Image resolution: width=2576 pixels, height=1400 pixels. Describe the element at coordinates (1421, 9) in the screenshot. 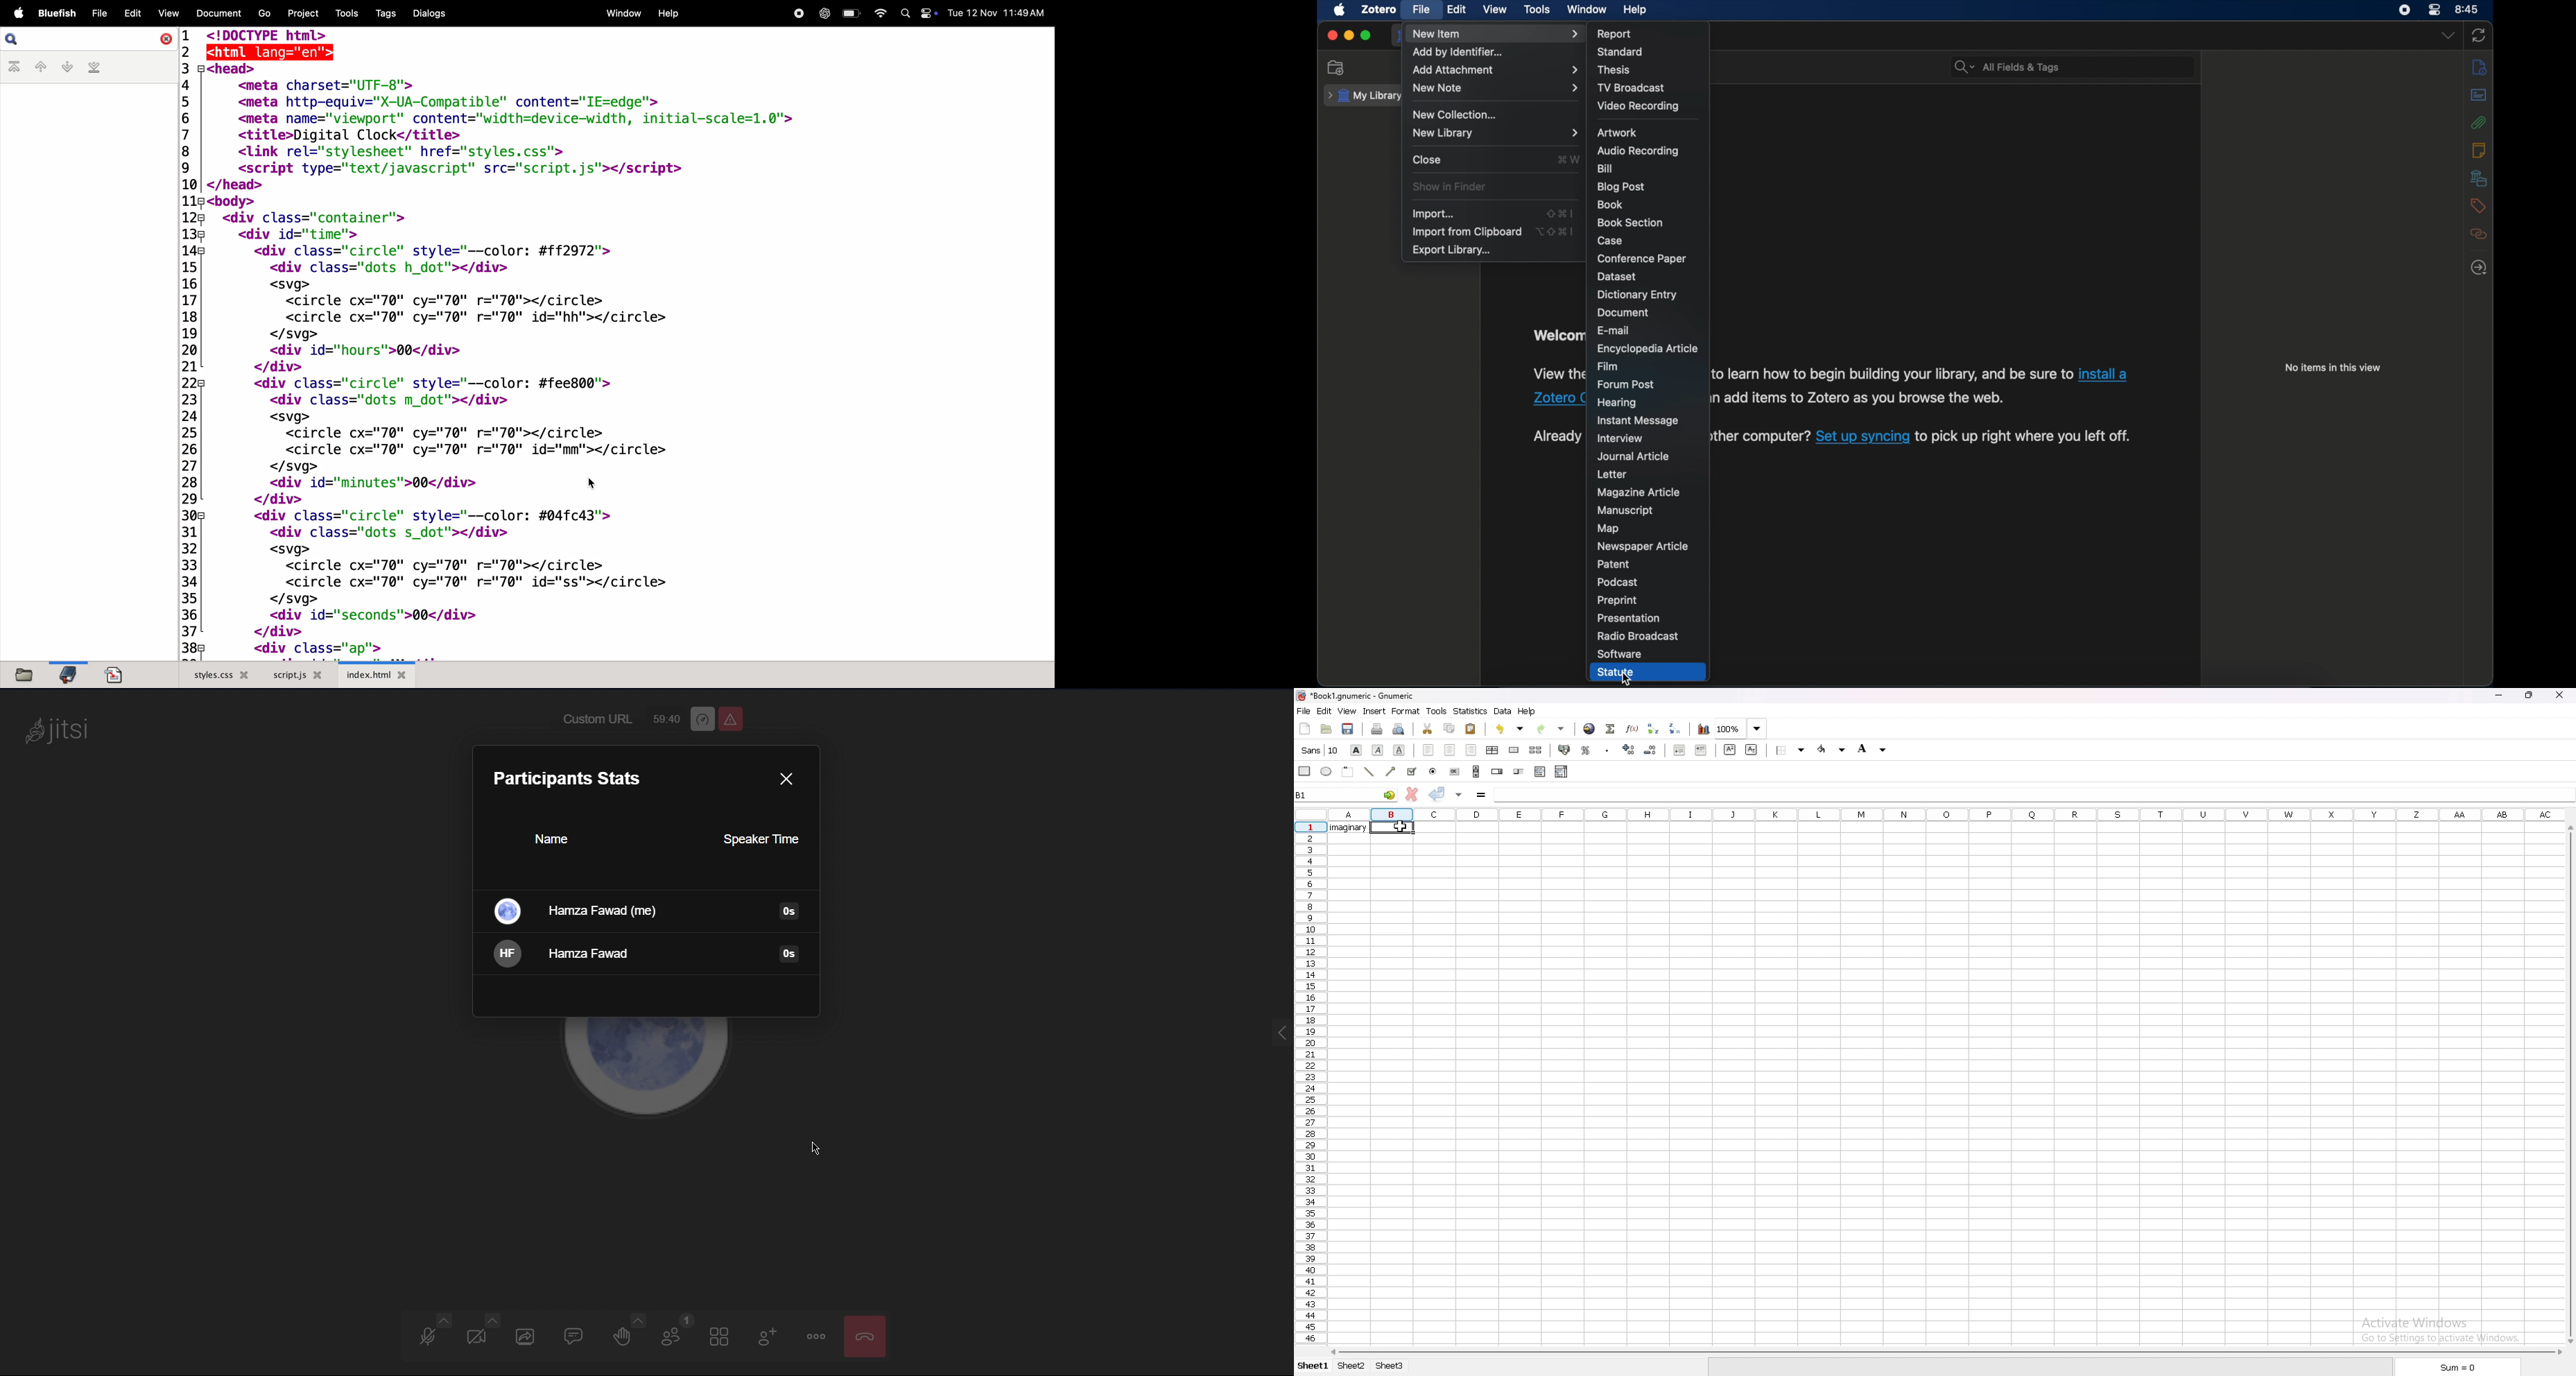

I see `file` at that location.